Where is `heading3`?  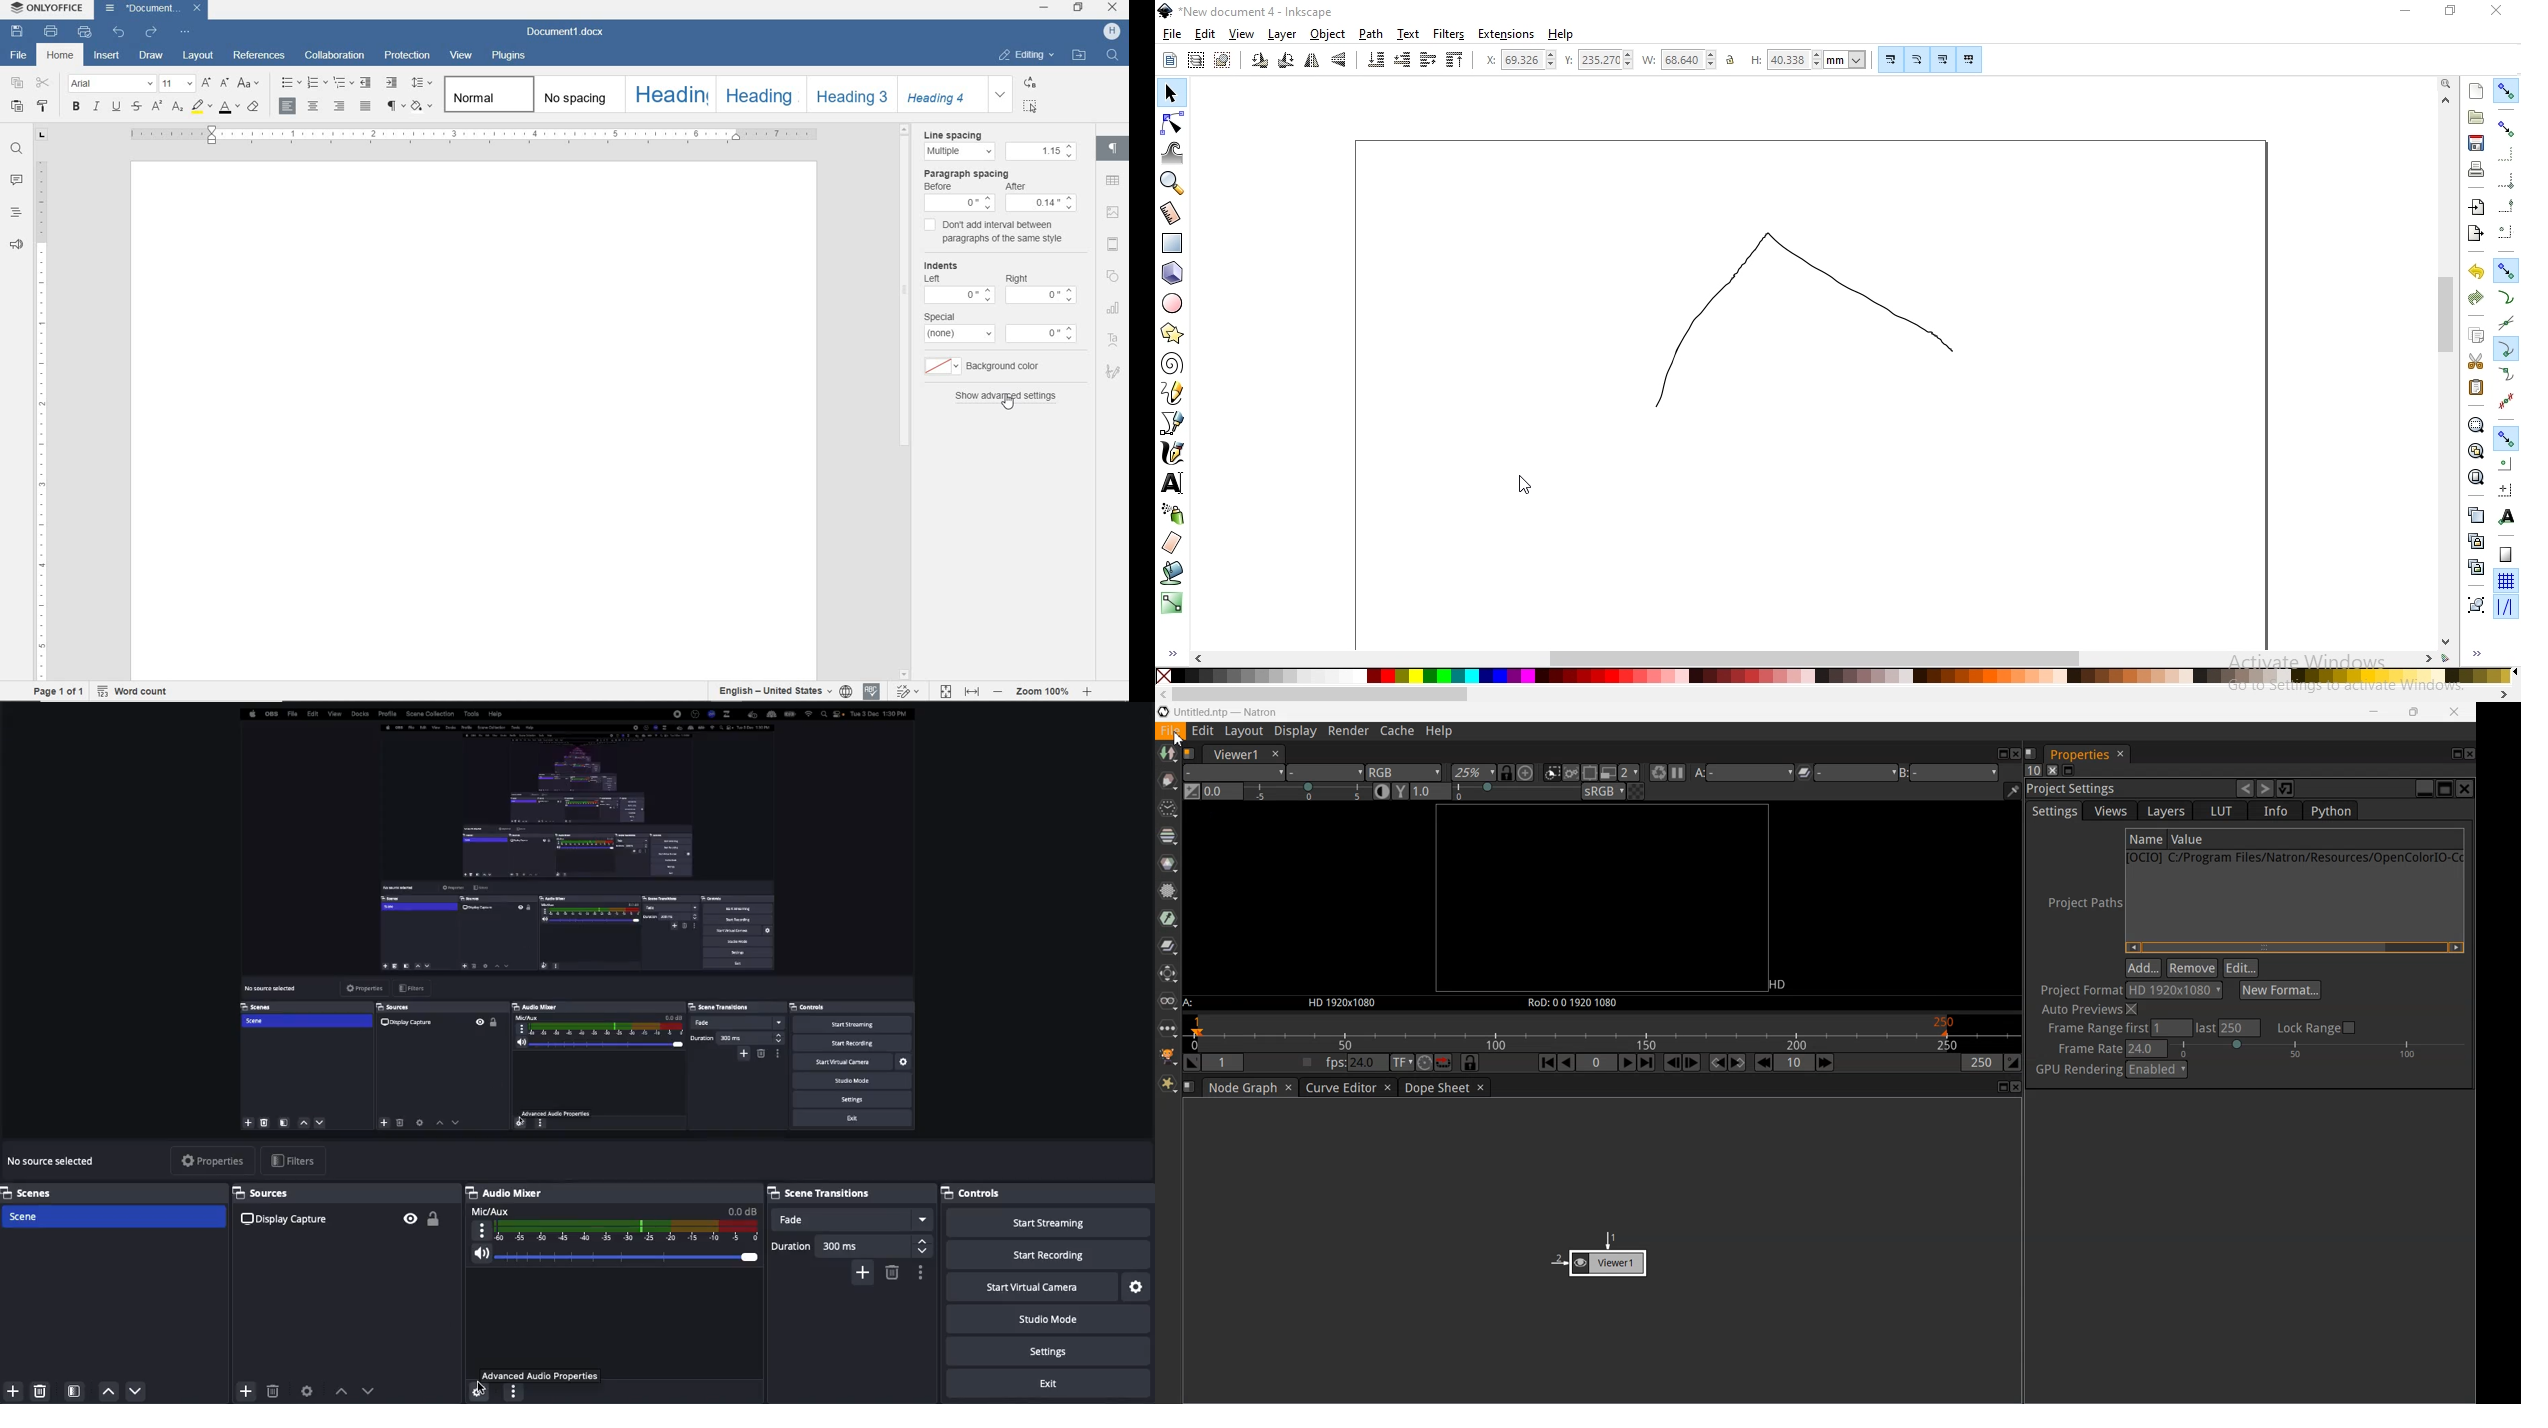 heading3 is located at coordinates (853, 98).